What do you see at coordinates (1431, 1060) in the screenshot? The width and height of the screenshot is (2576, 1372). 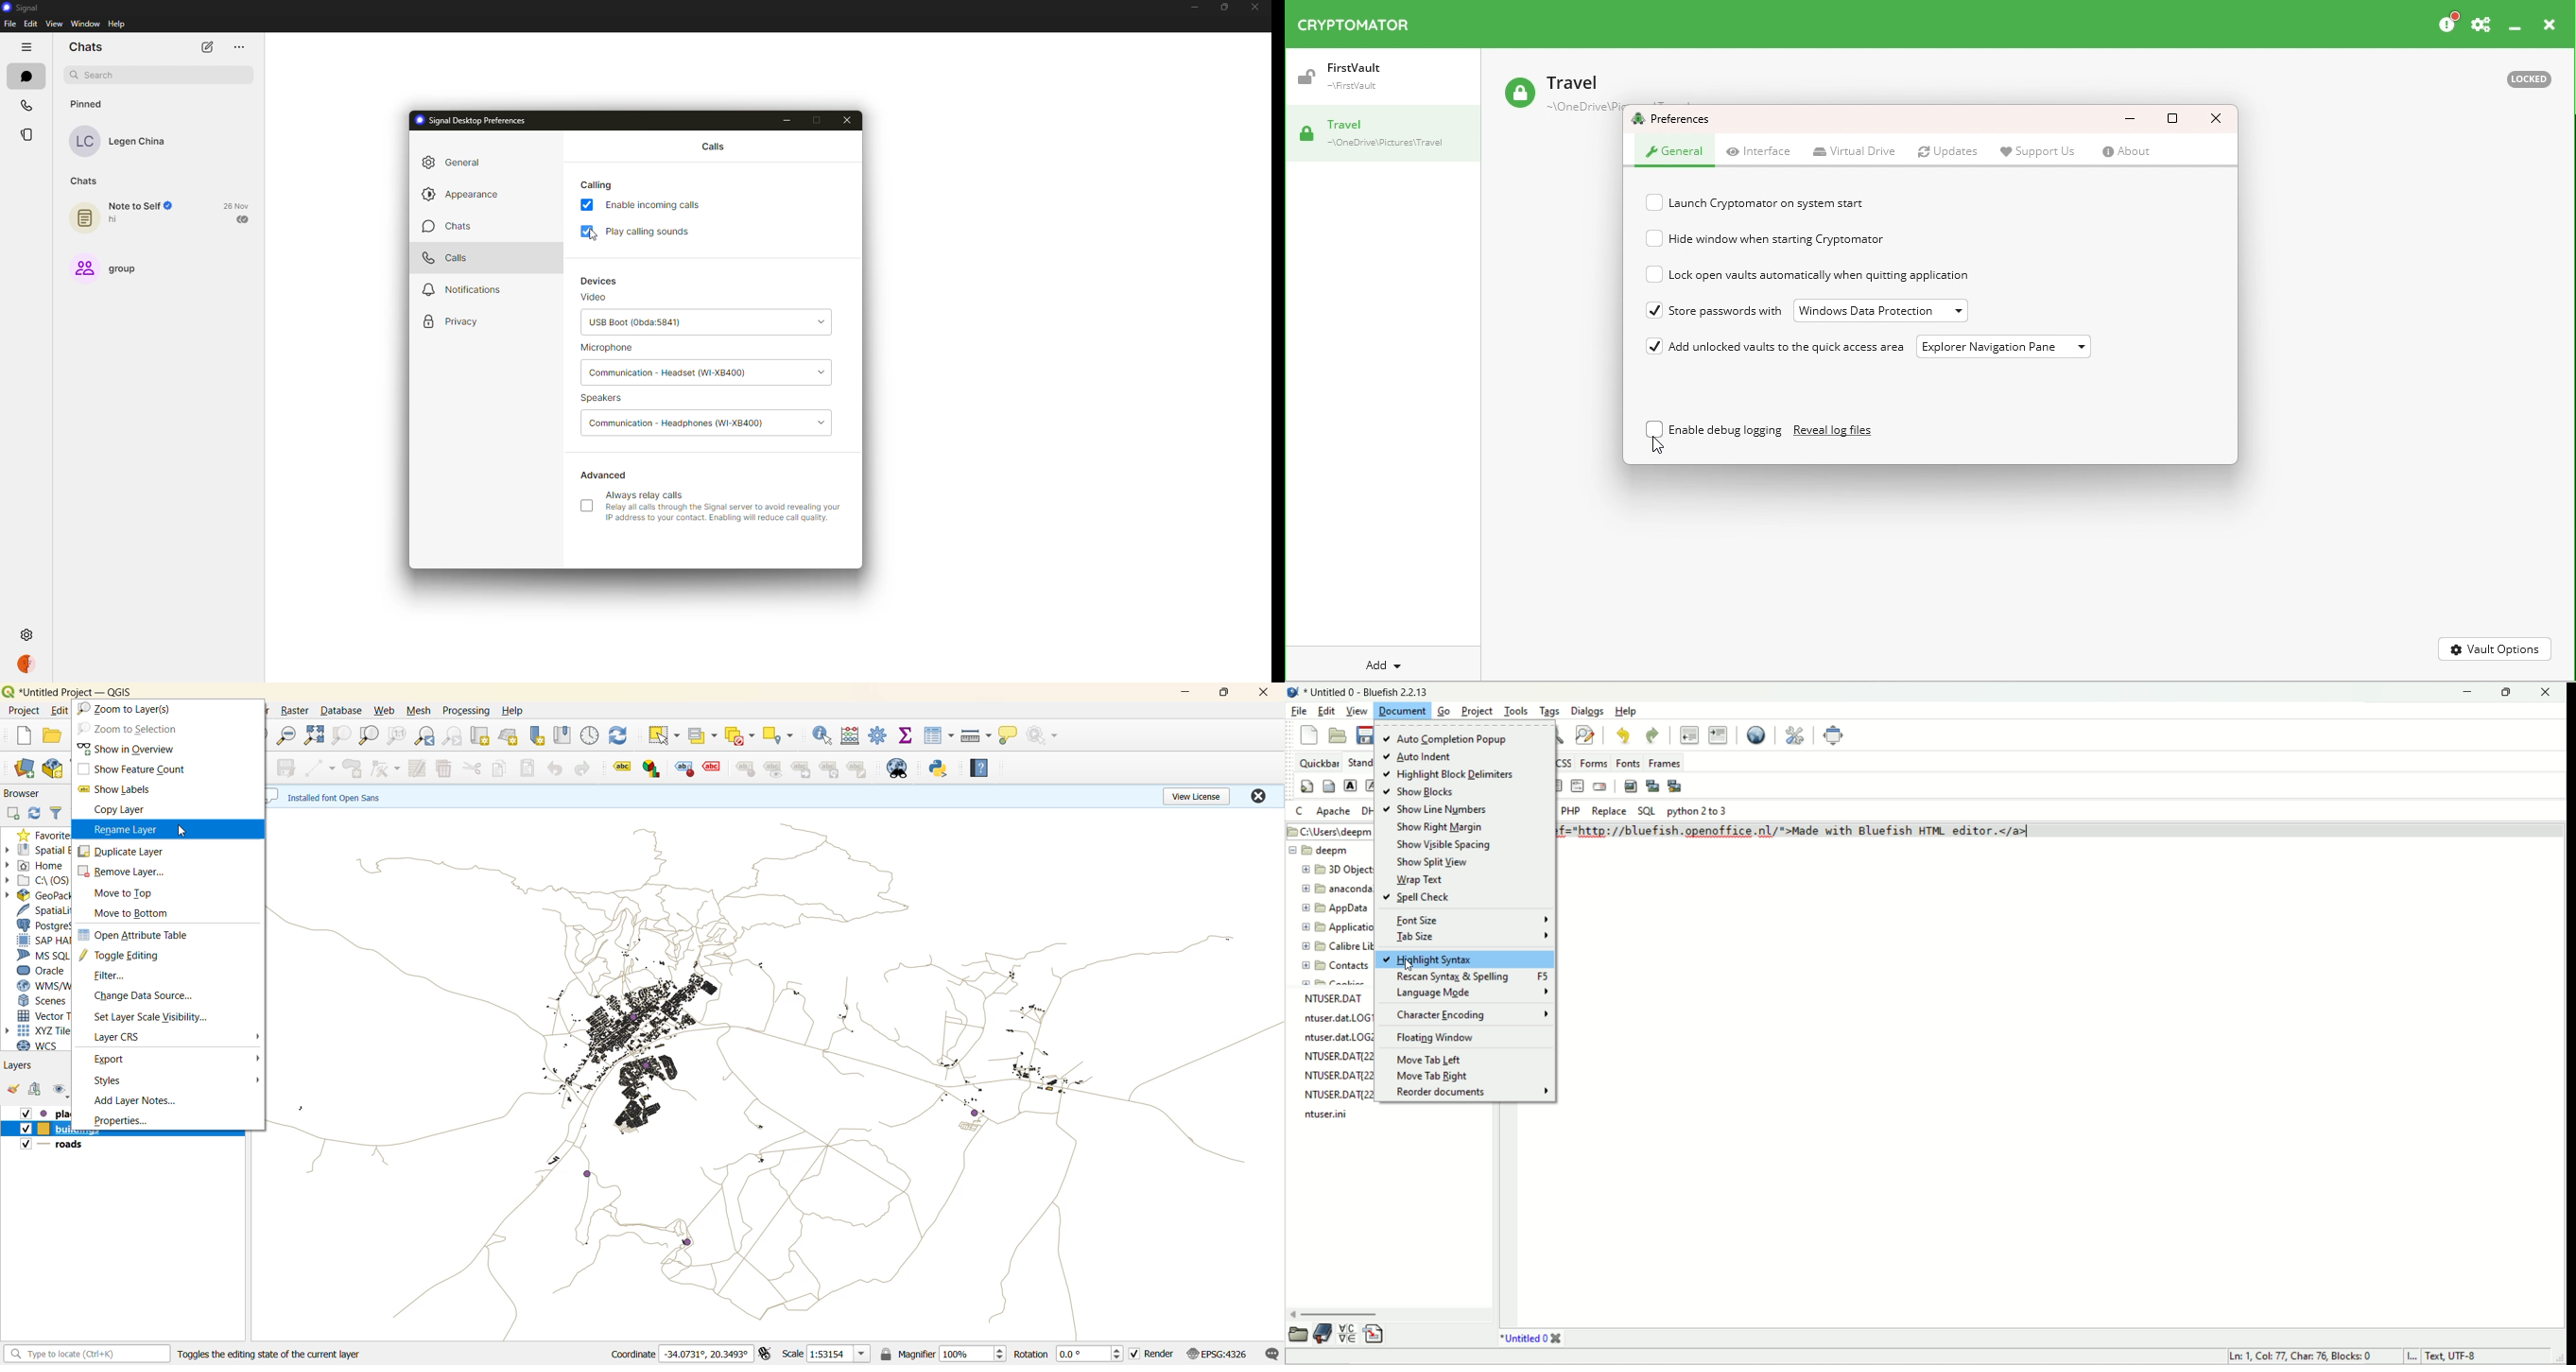 I see `move tab left` at bounding box center [1431, 1060].